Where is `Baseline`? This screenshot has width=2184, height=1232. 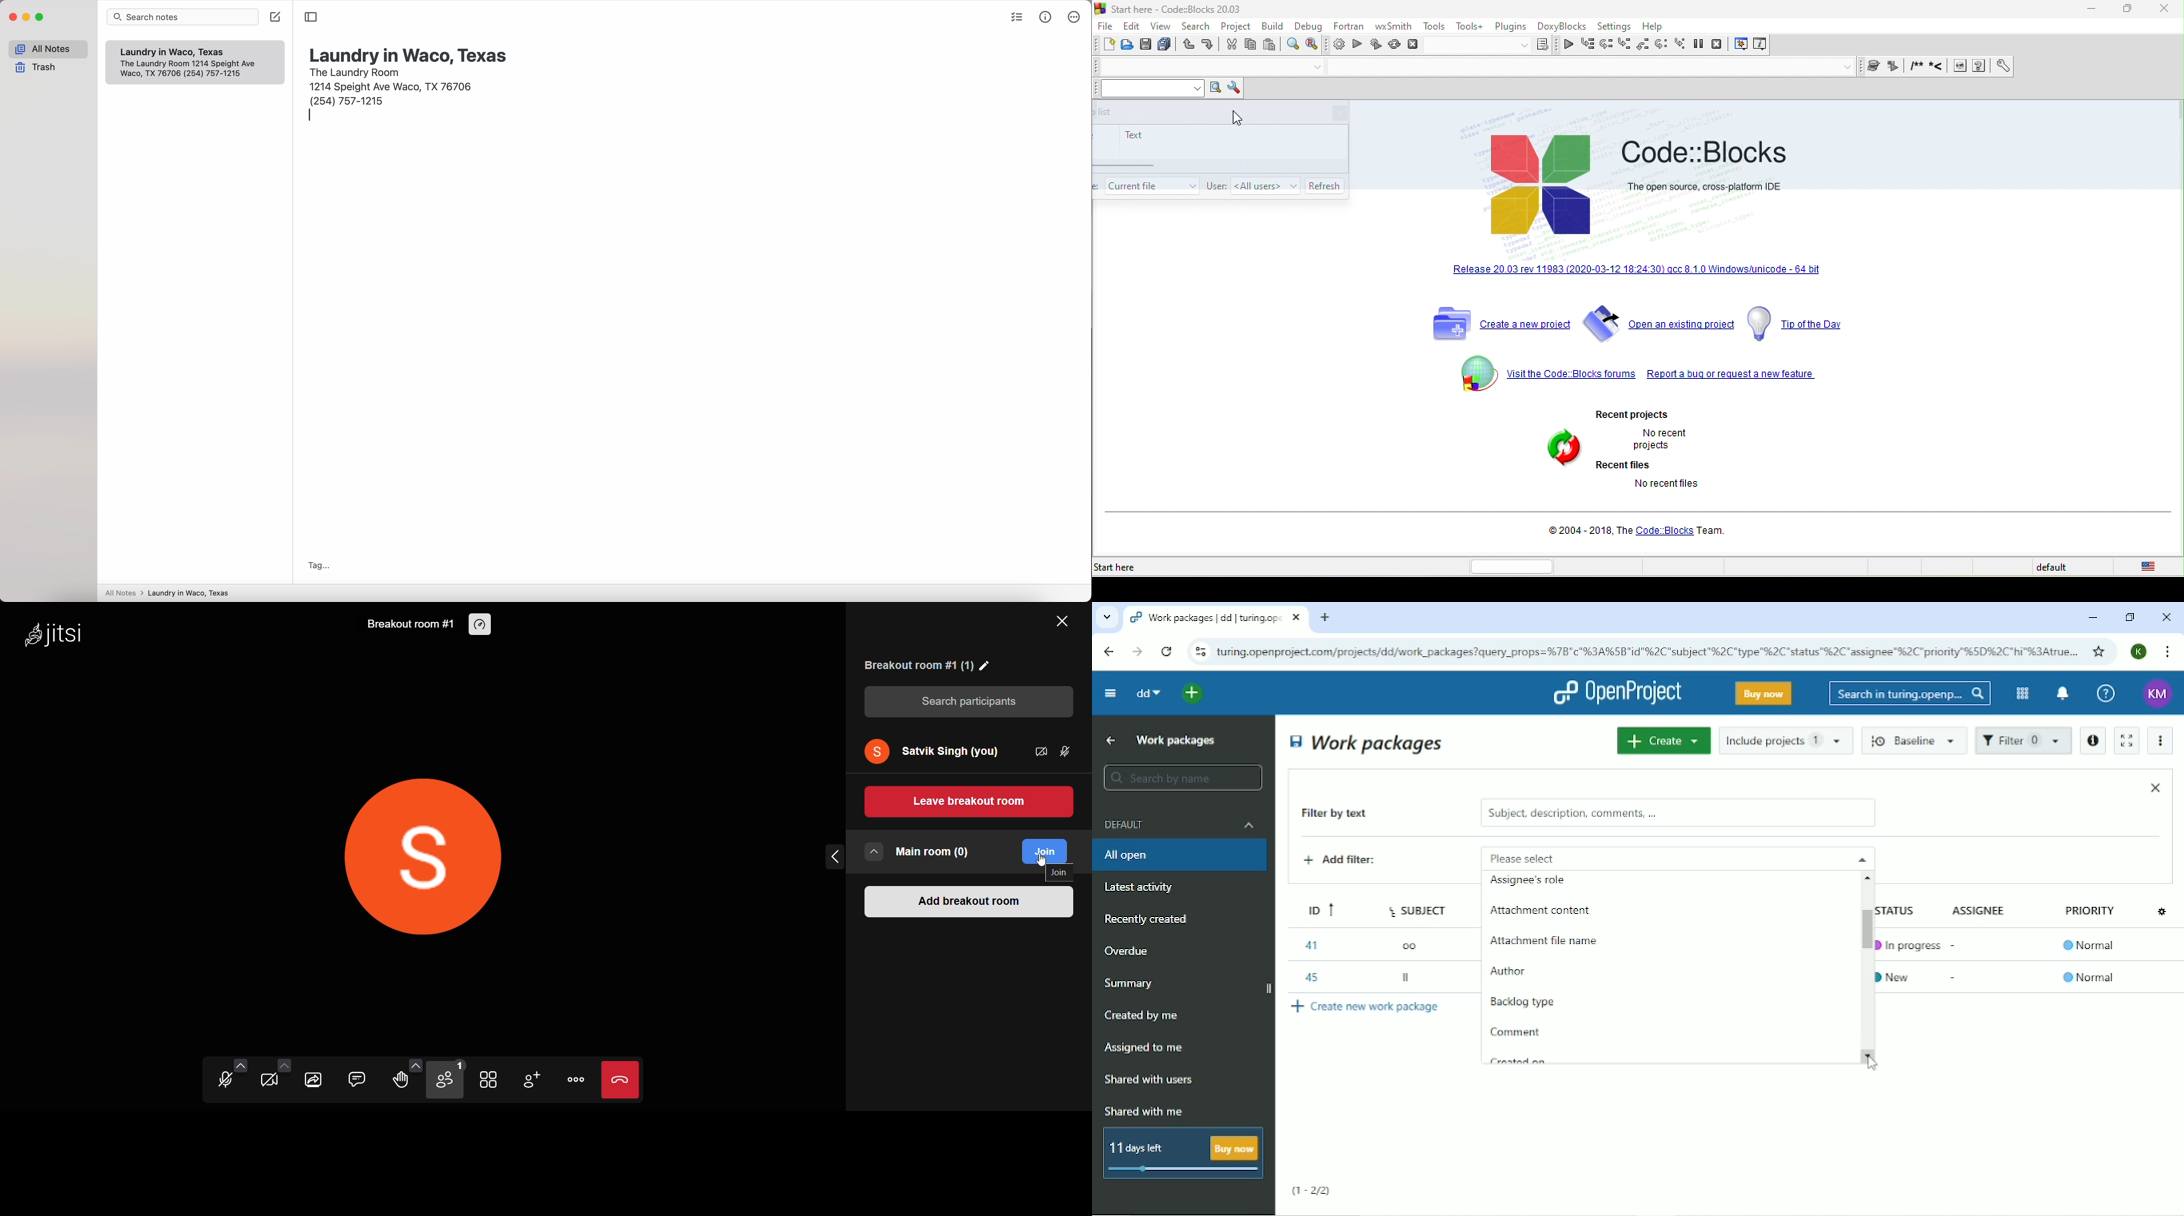
Baseline is located at coordinates (1916, 740).